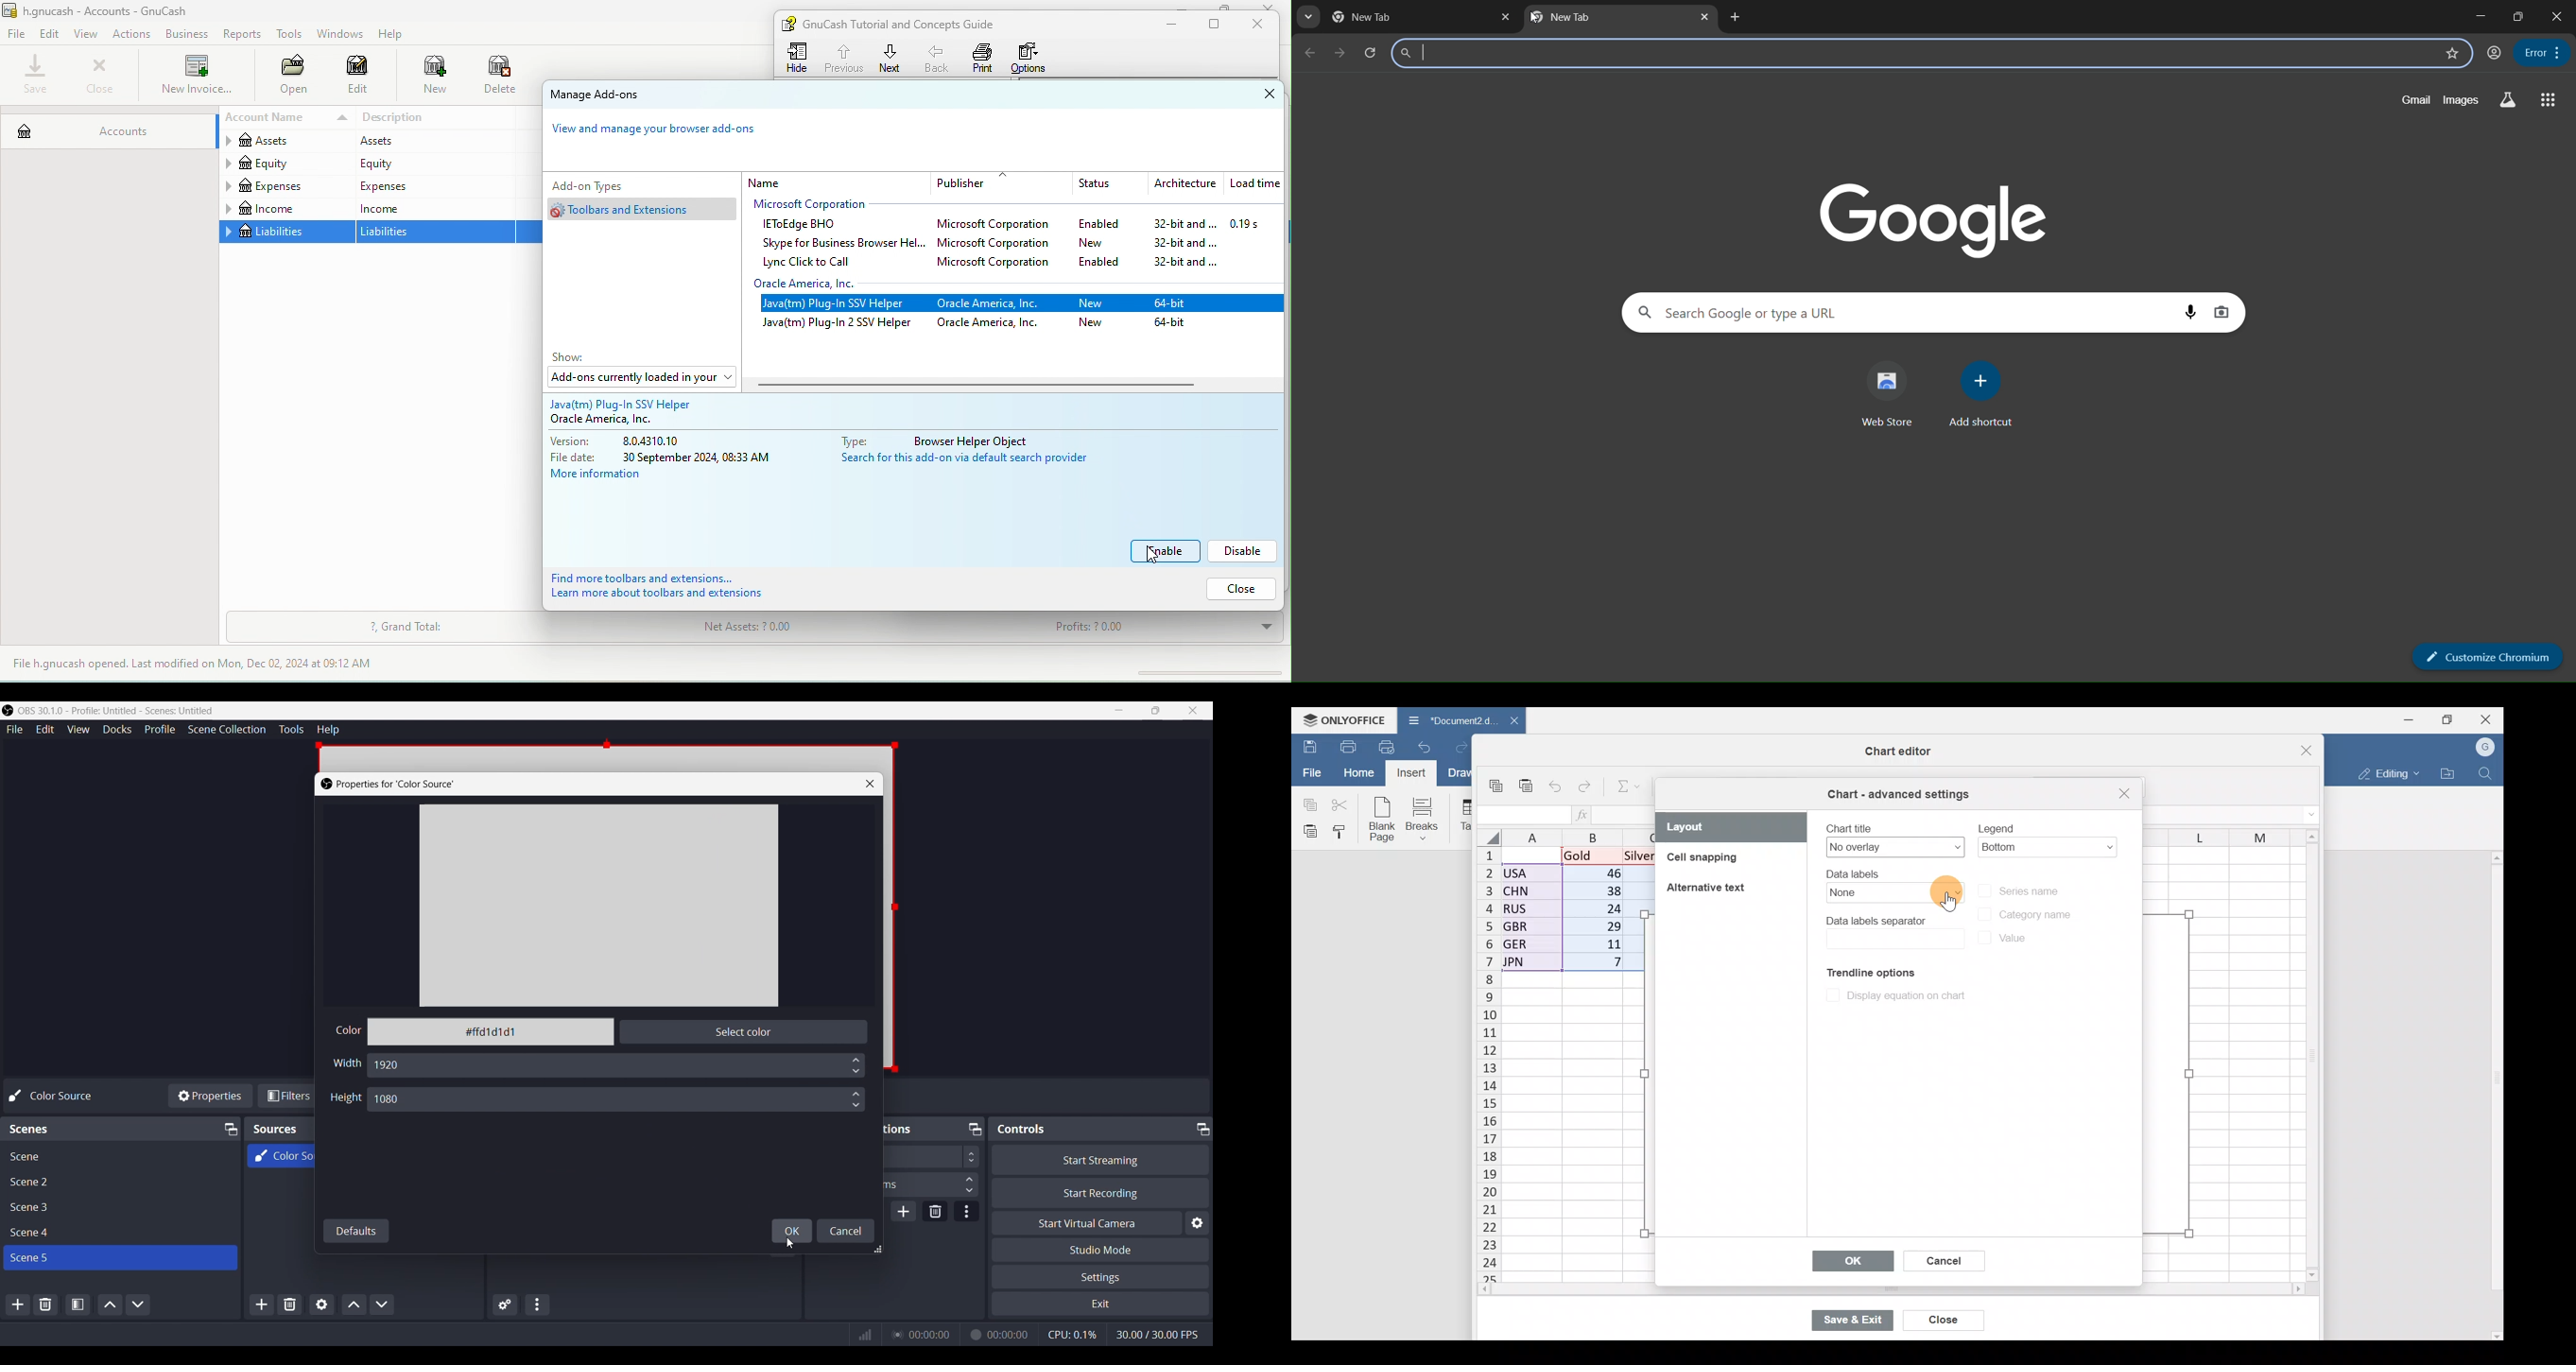  What do you see at coordinates (1102, 1249) in the screenshot?
I see `Studio Mode` at bounding box center [1102, 1249].